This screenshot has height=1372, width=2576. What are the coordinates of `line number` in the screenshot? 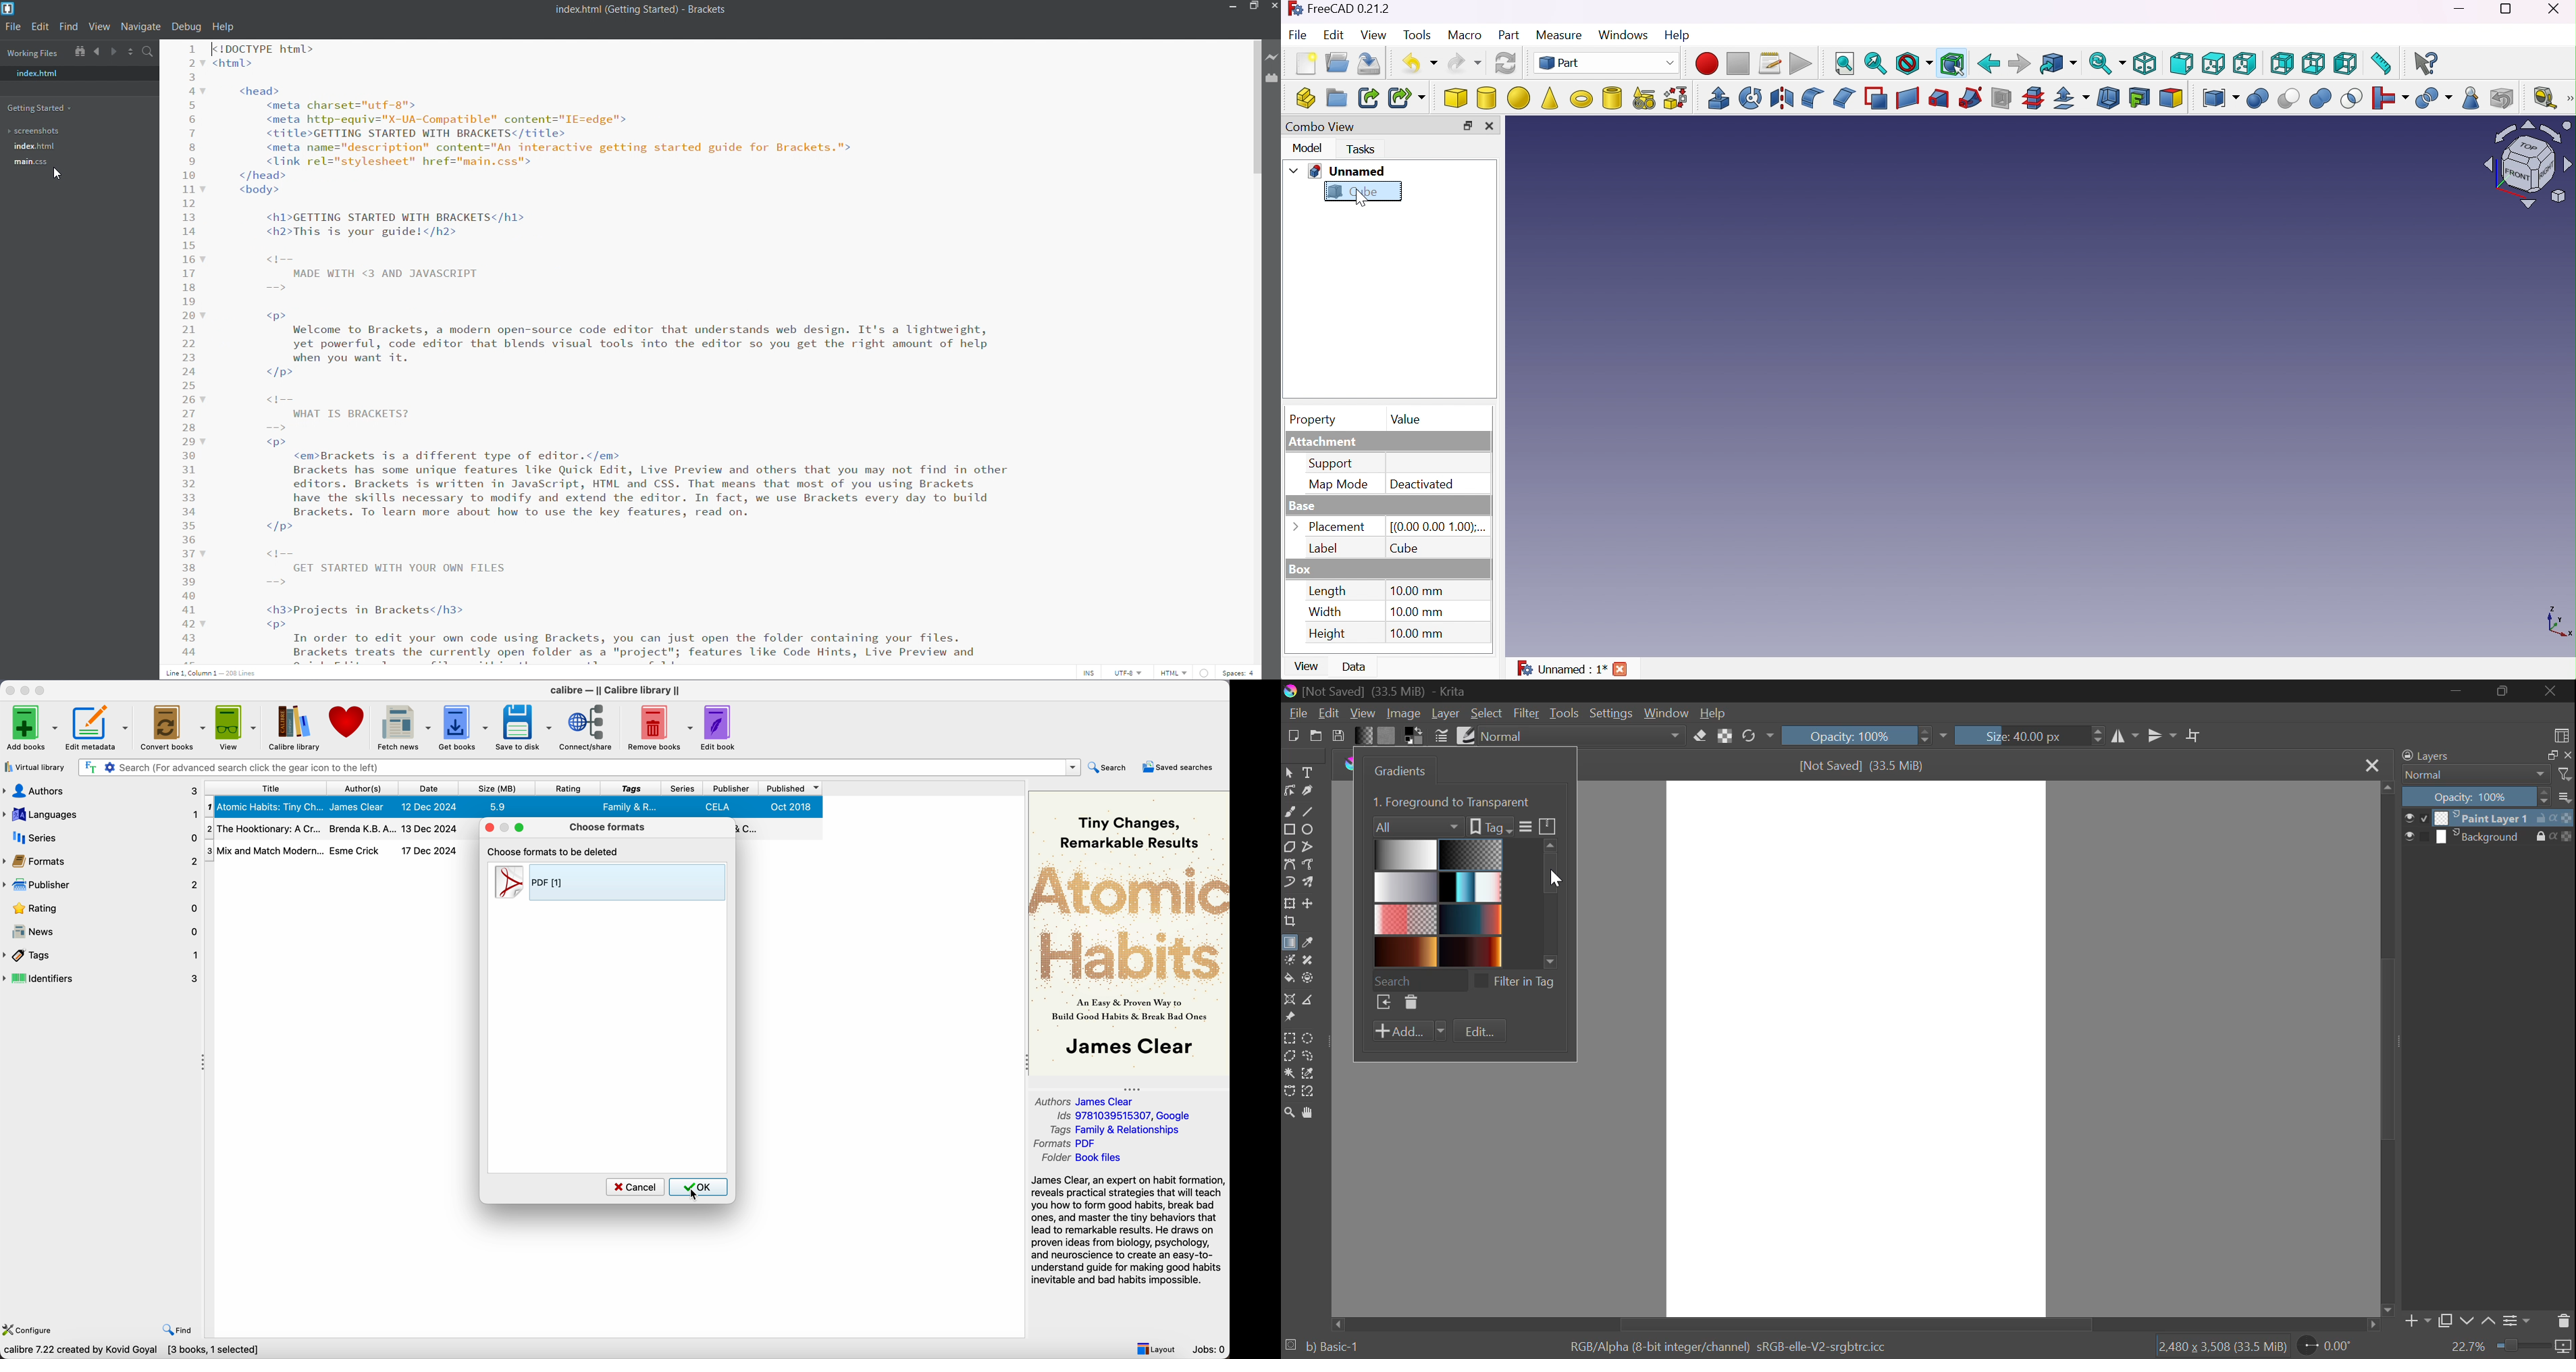 It's located at (188, 349).